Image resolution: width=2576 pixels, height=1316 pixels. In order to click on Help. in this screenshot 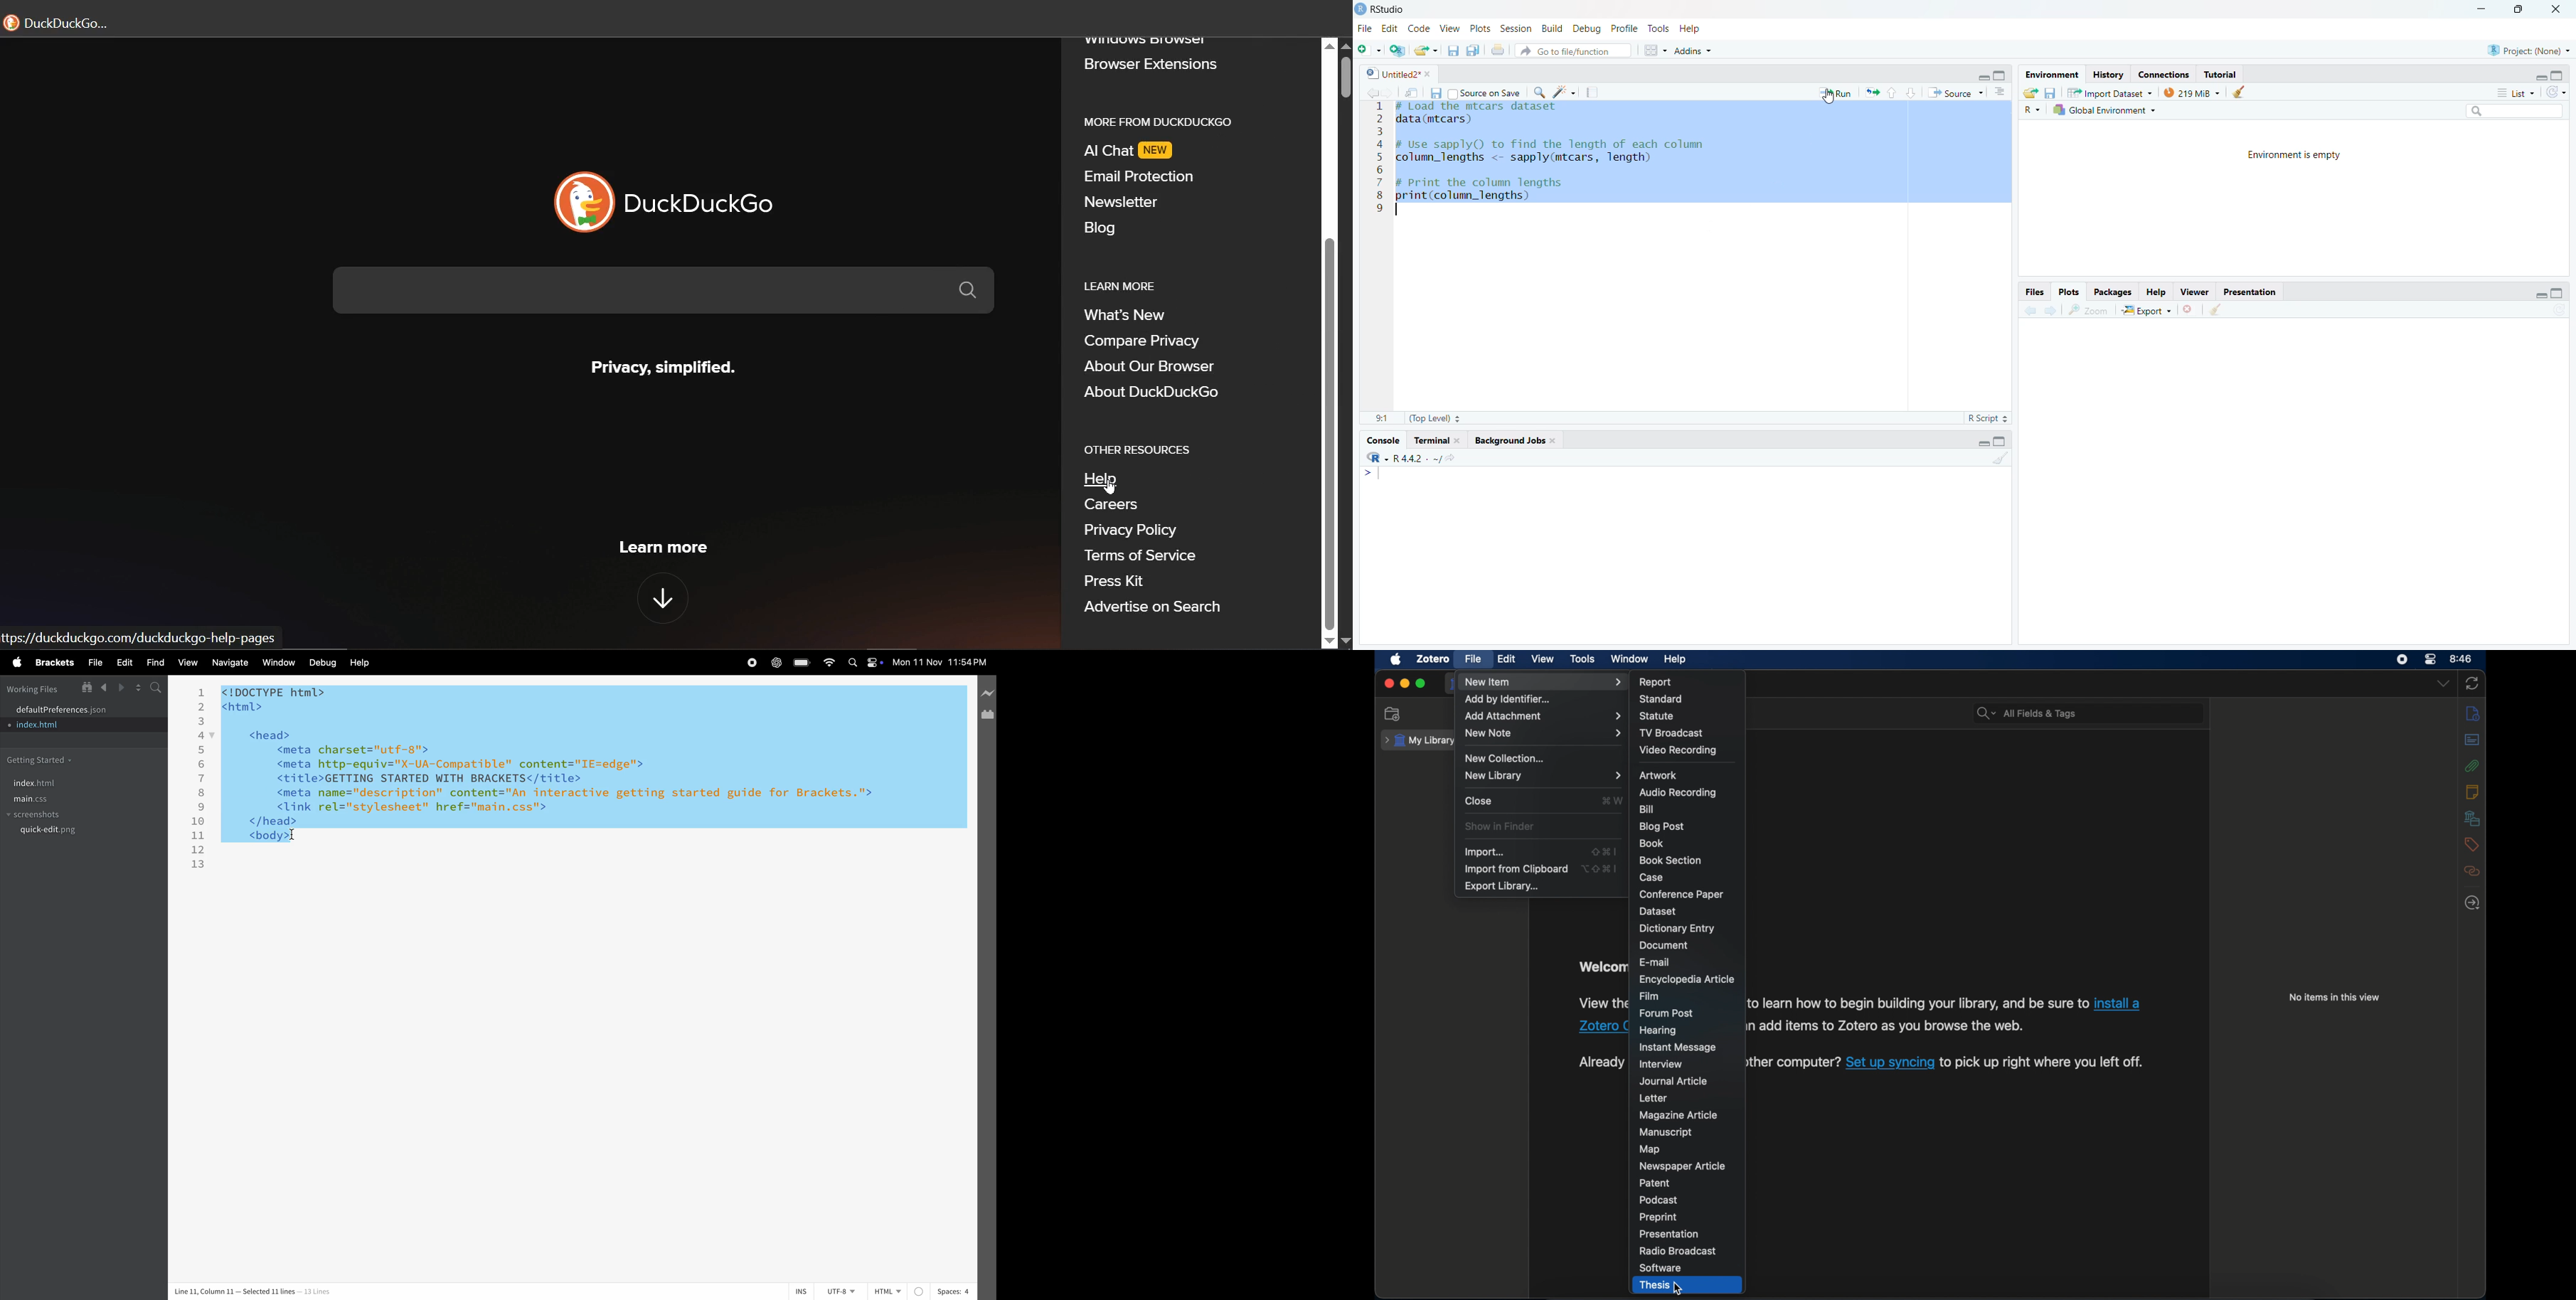, I will do `click(2155, 291)`.